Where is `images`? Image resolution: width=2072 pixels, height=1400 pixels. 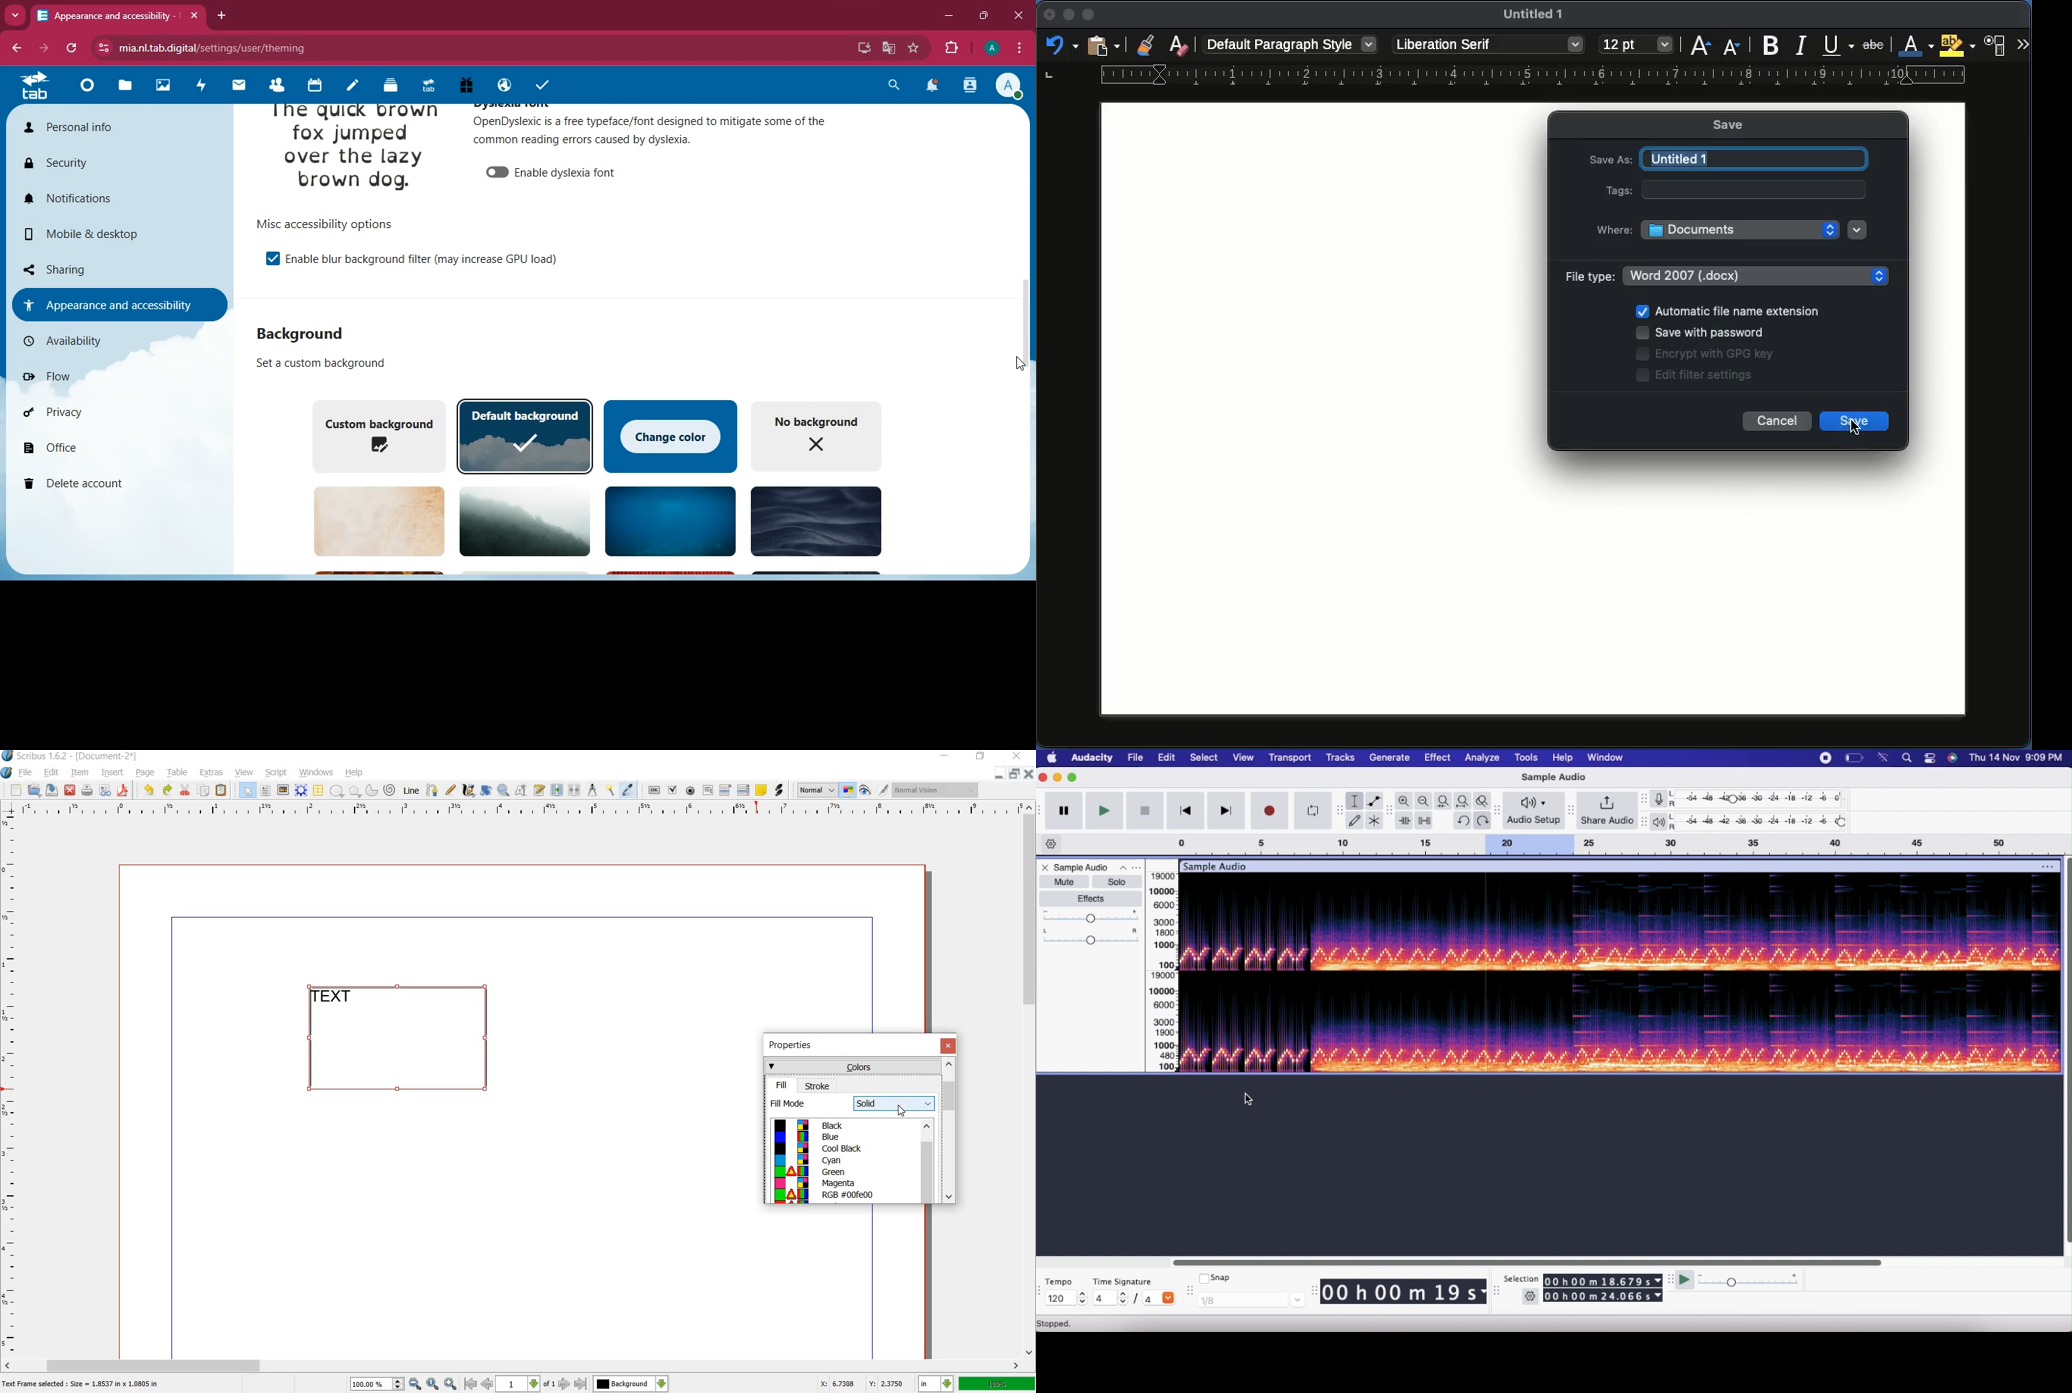
images is located at coordinates (162, 84).